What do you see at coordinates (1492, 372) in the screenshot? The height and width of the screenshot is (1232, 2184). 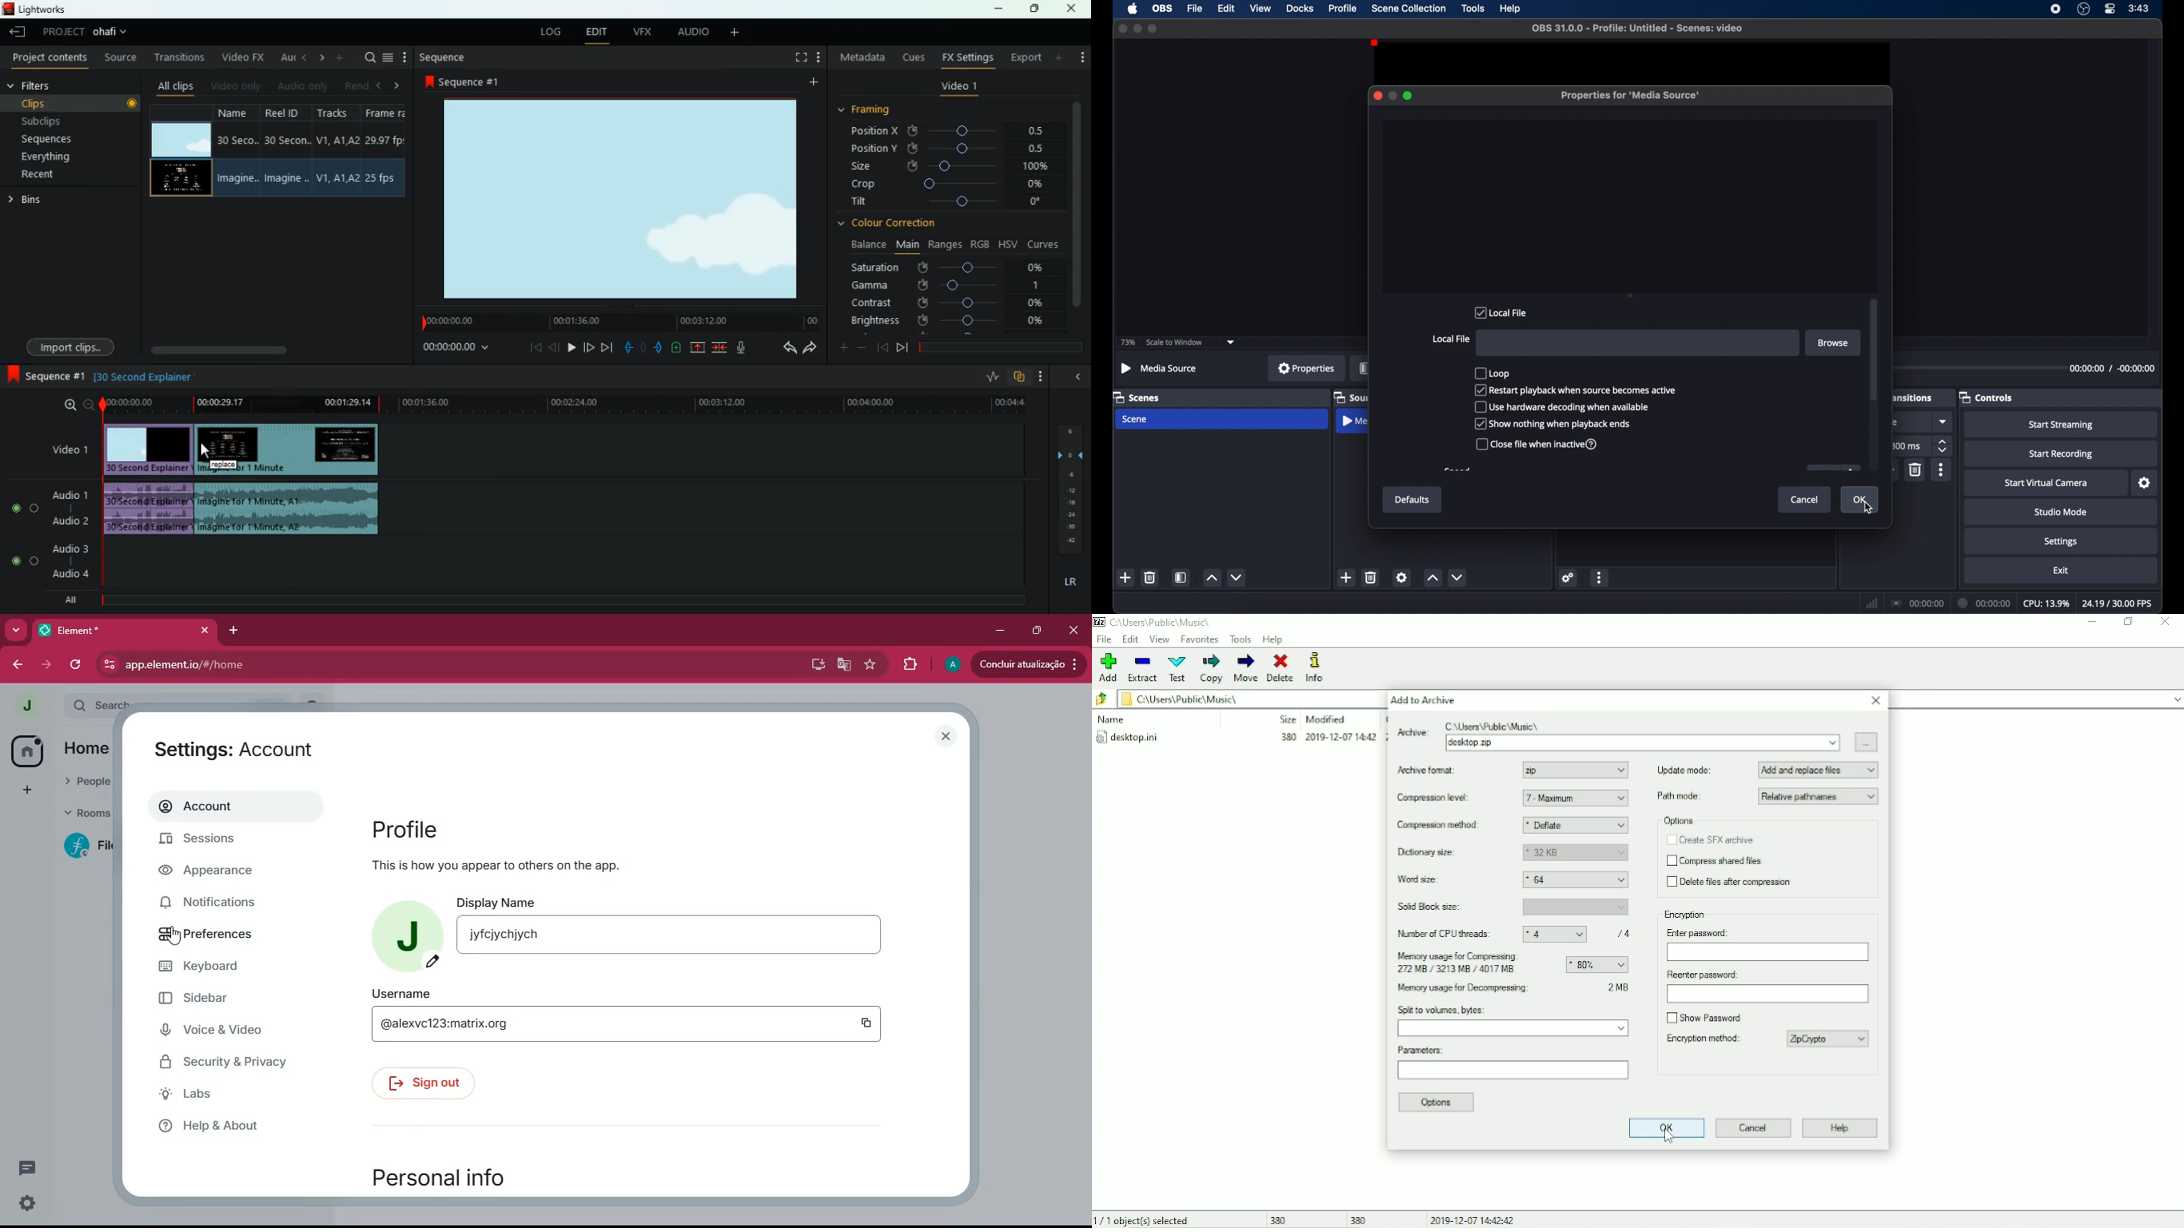 I see `loop` at bounding box center [1492, 372].